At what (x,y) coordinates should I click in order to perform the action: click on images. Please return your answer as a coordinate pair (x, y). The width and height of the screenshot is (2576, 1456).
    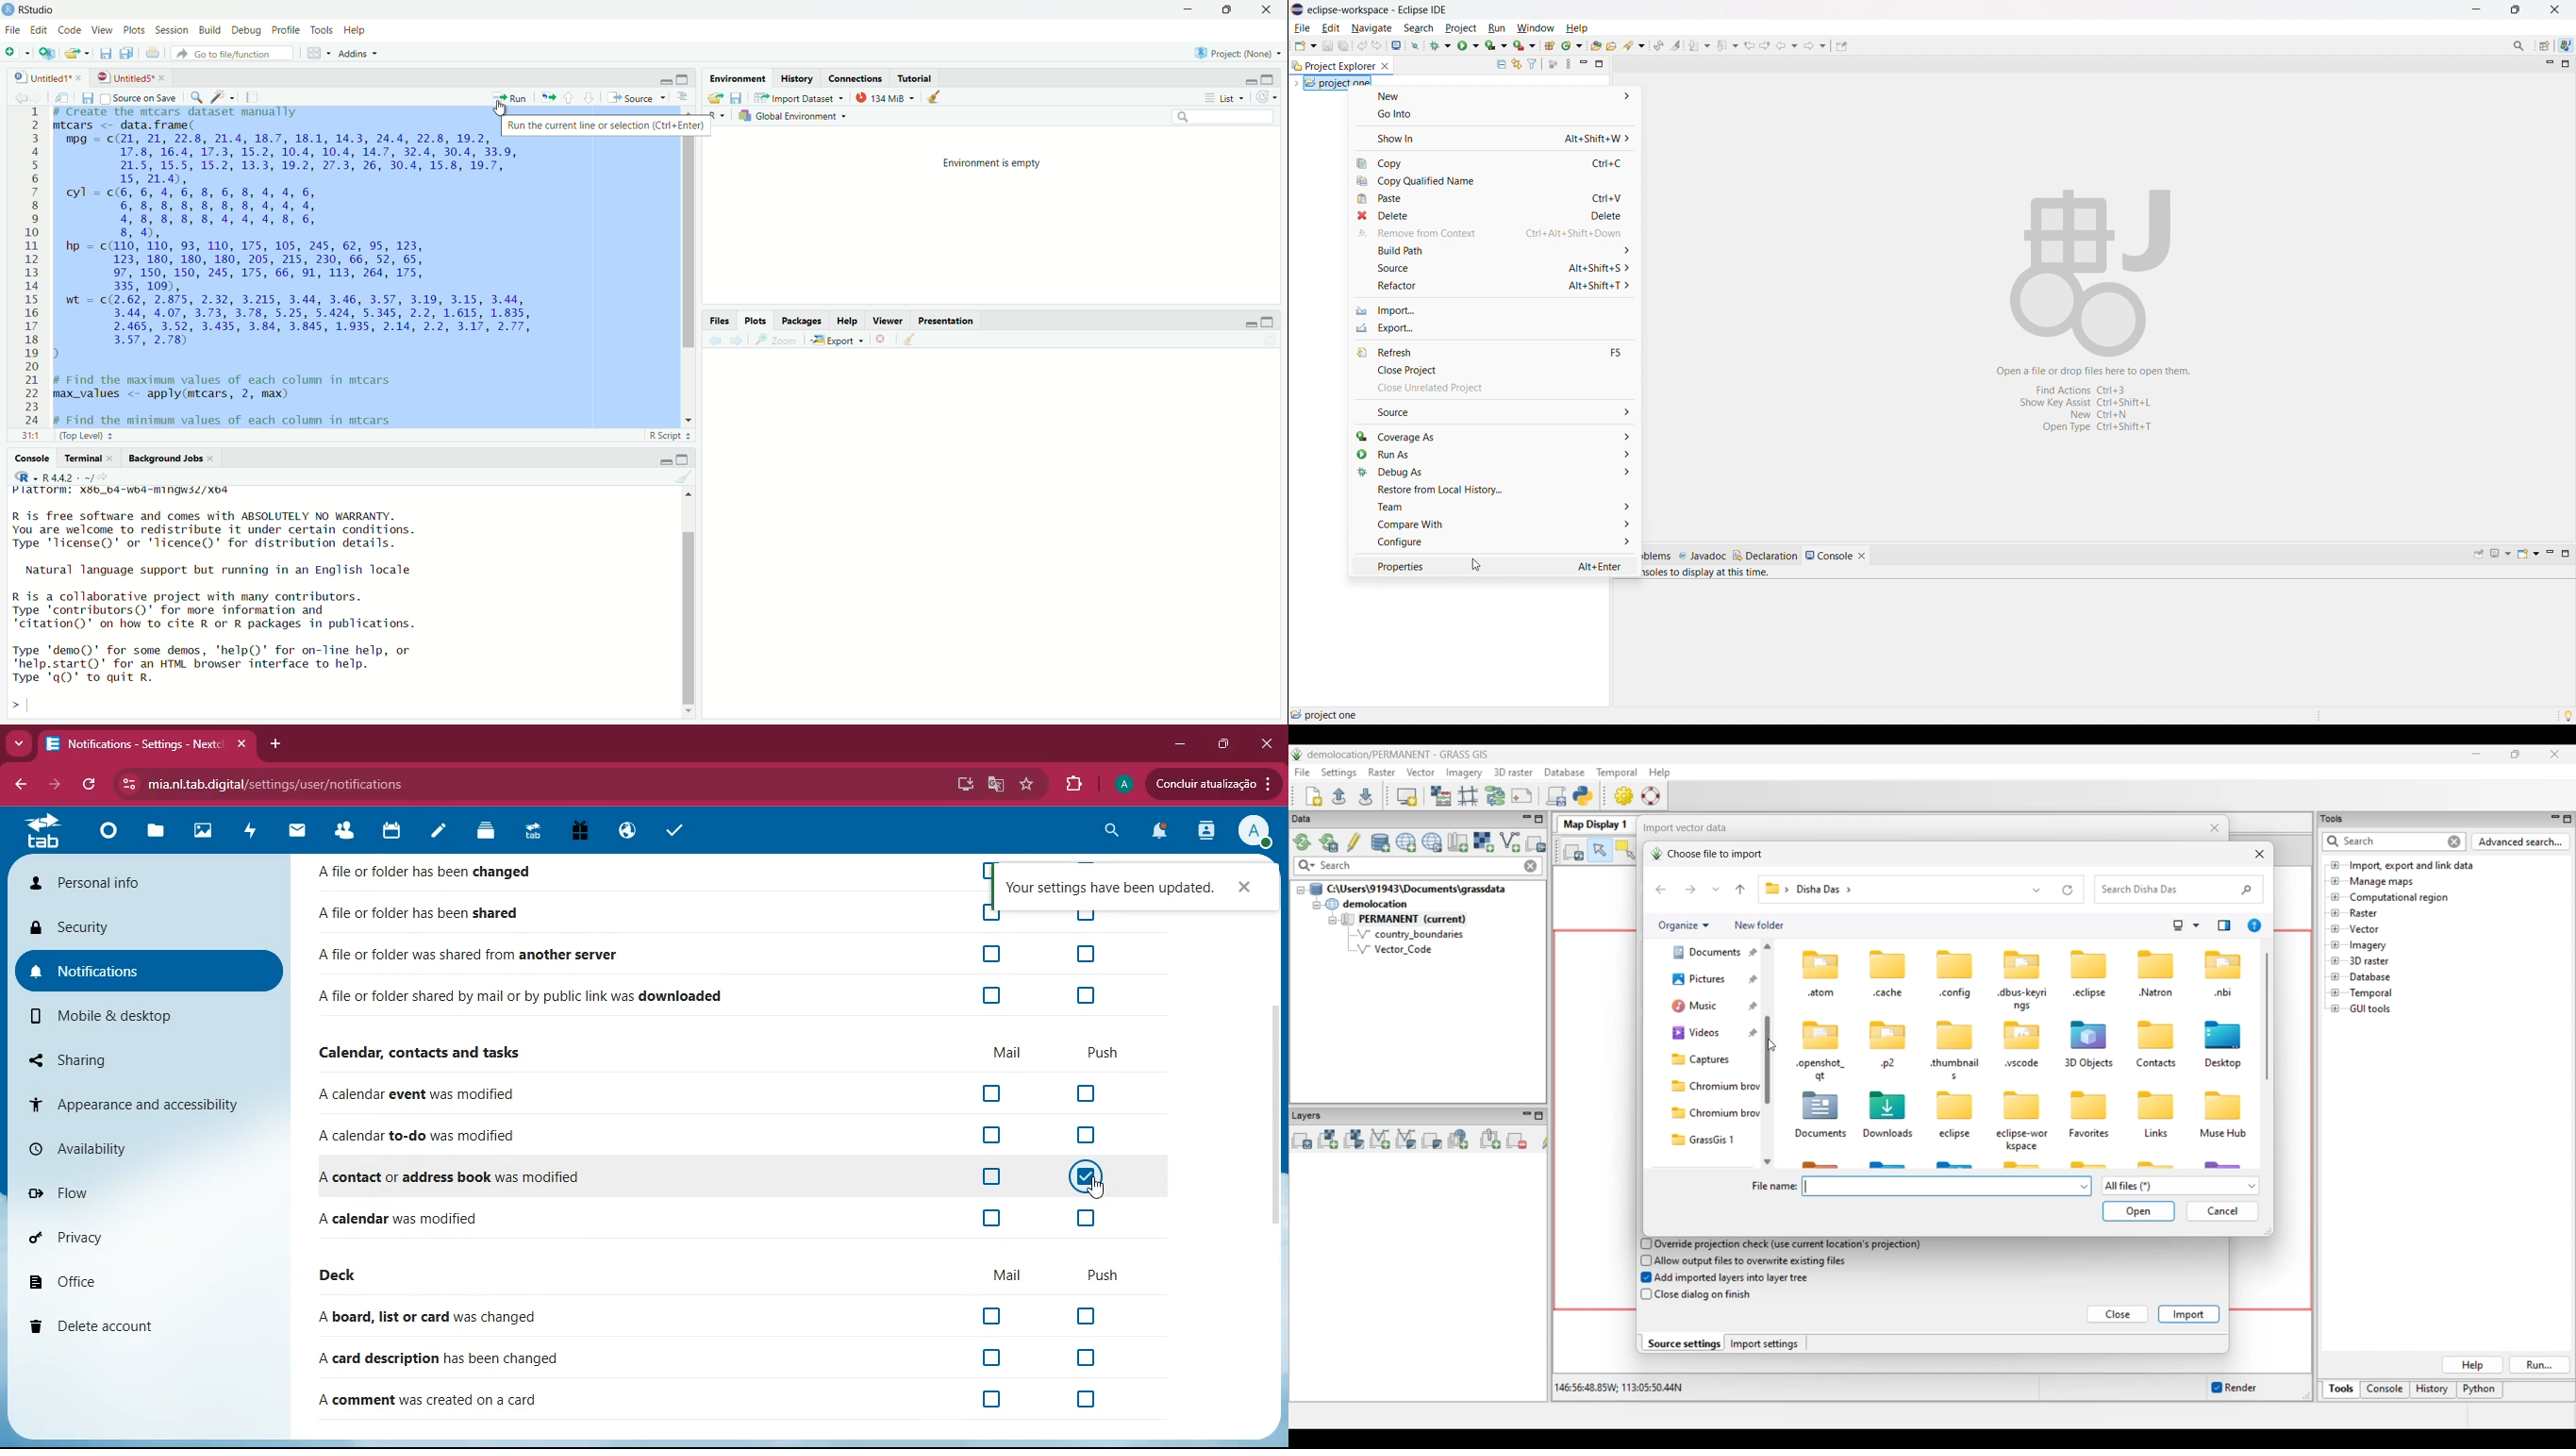
    Looking at the image, I should click on (201, 830).